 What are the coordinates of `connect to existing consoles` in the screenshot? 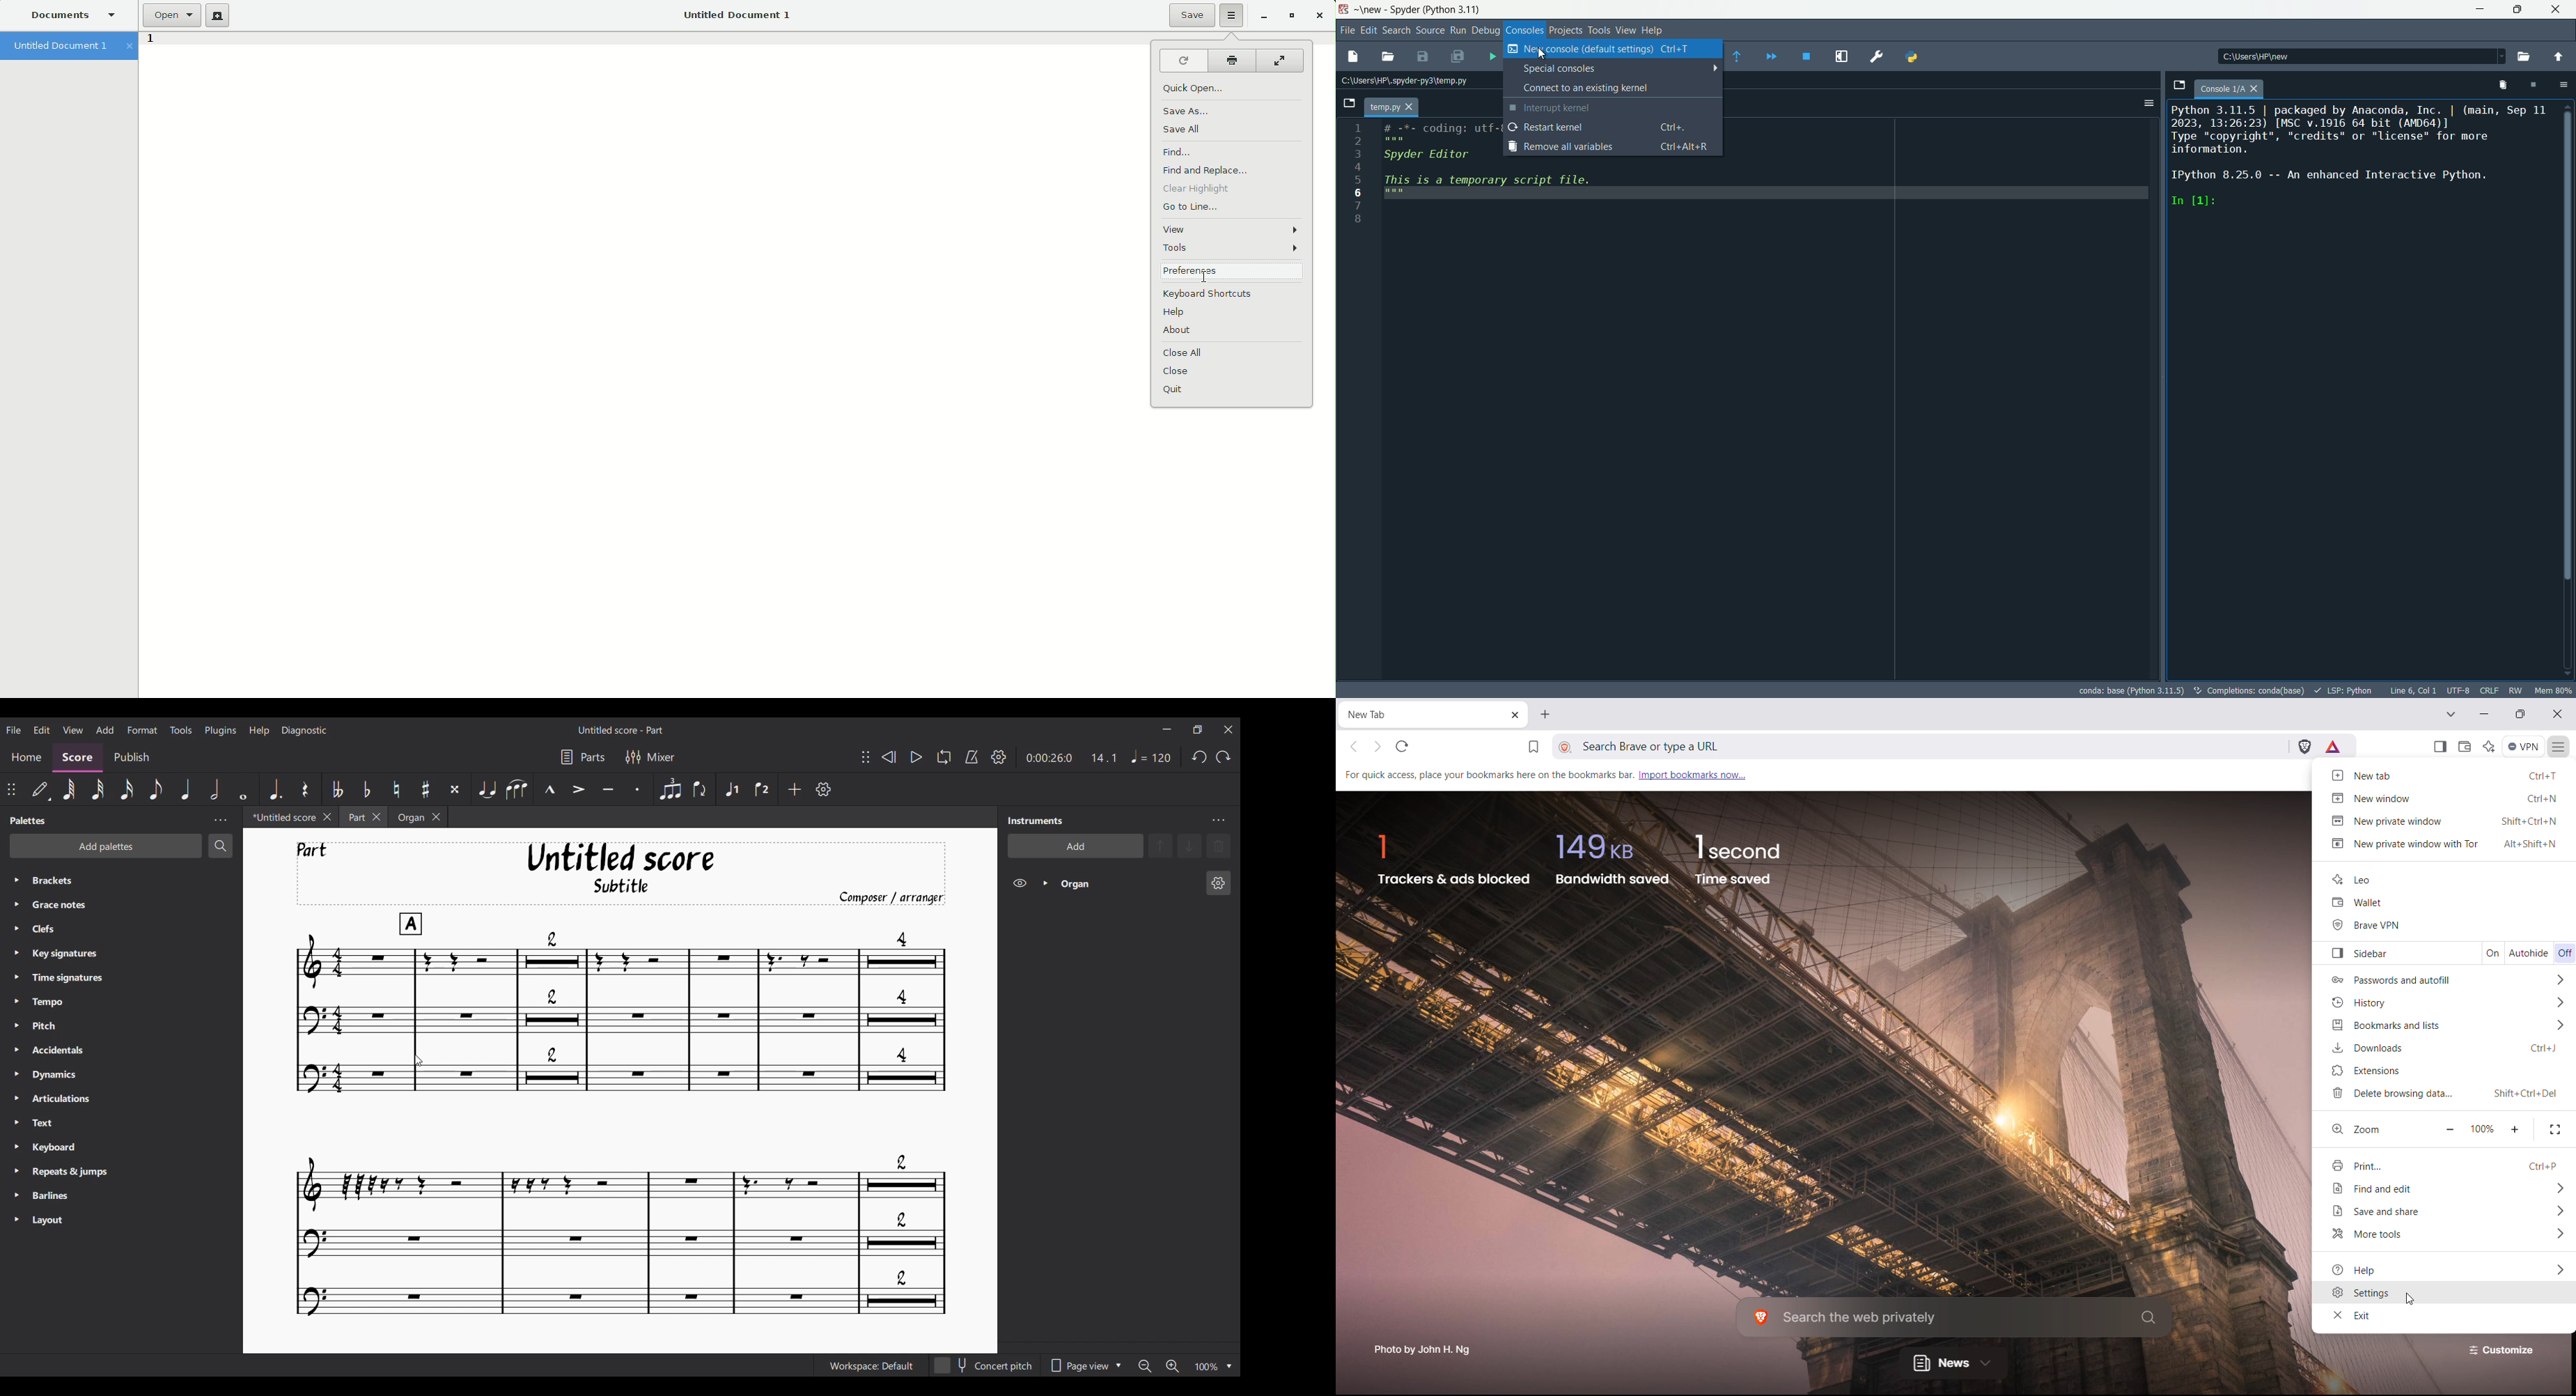 It's located at (1596, 89).